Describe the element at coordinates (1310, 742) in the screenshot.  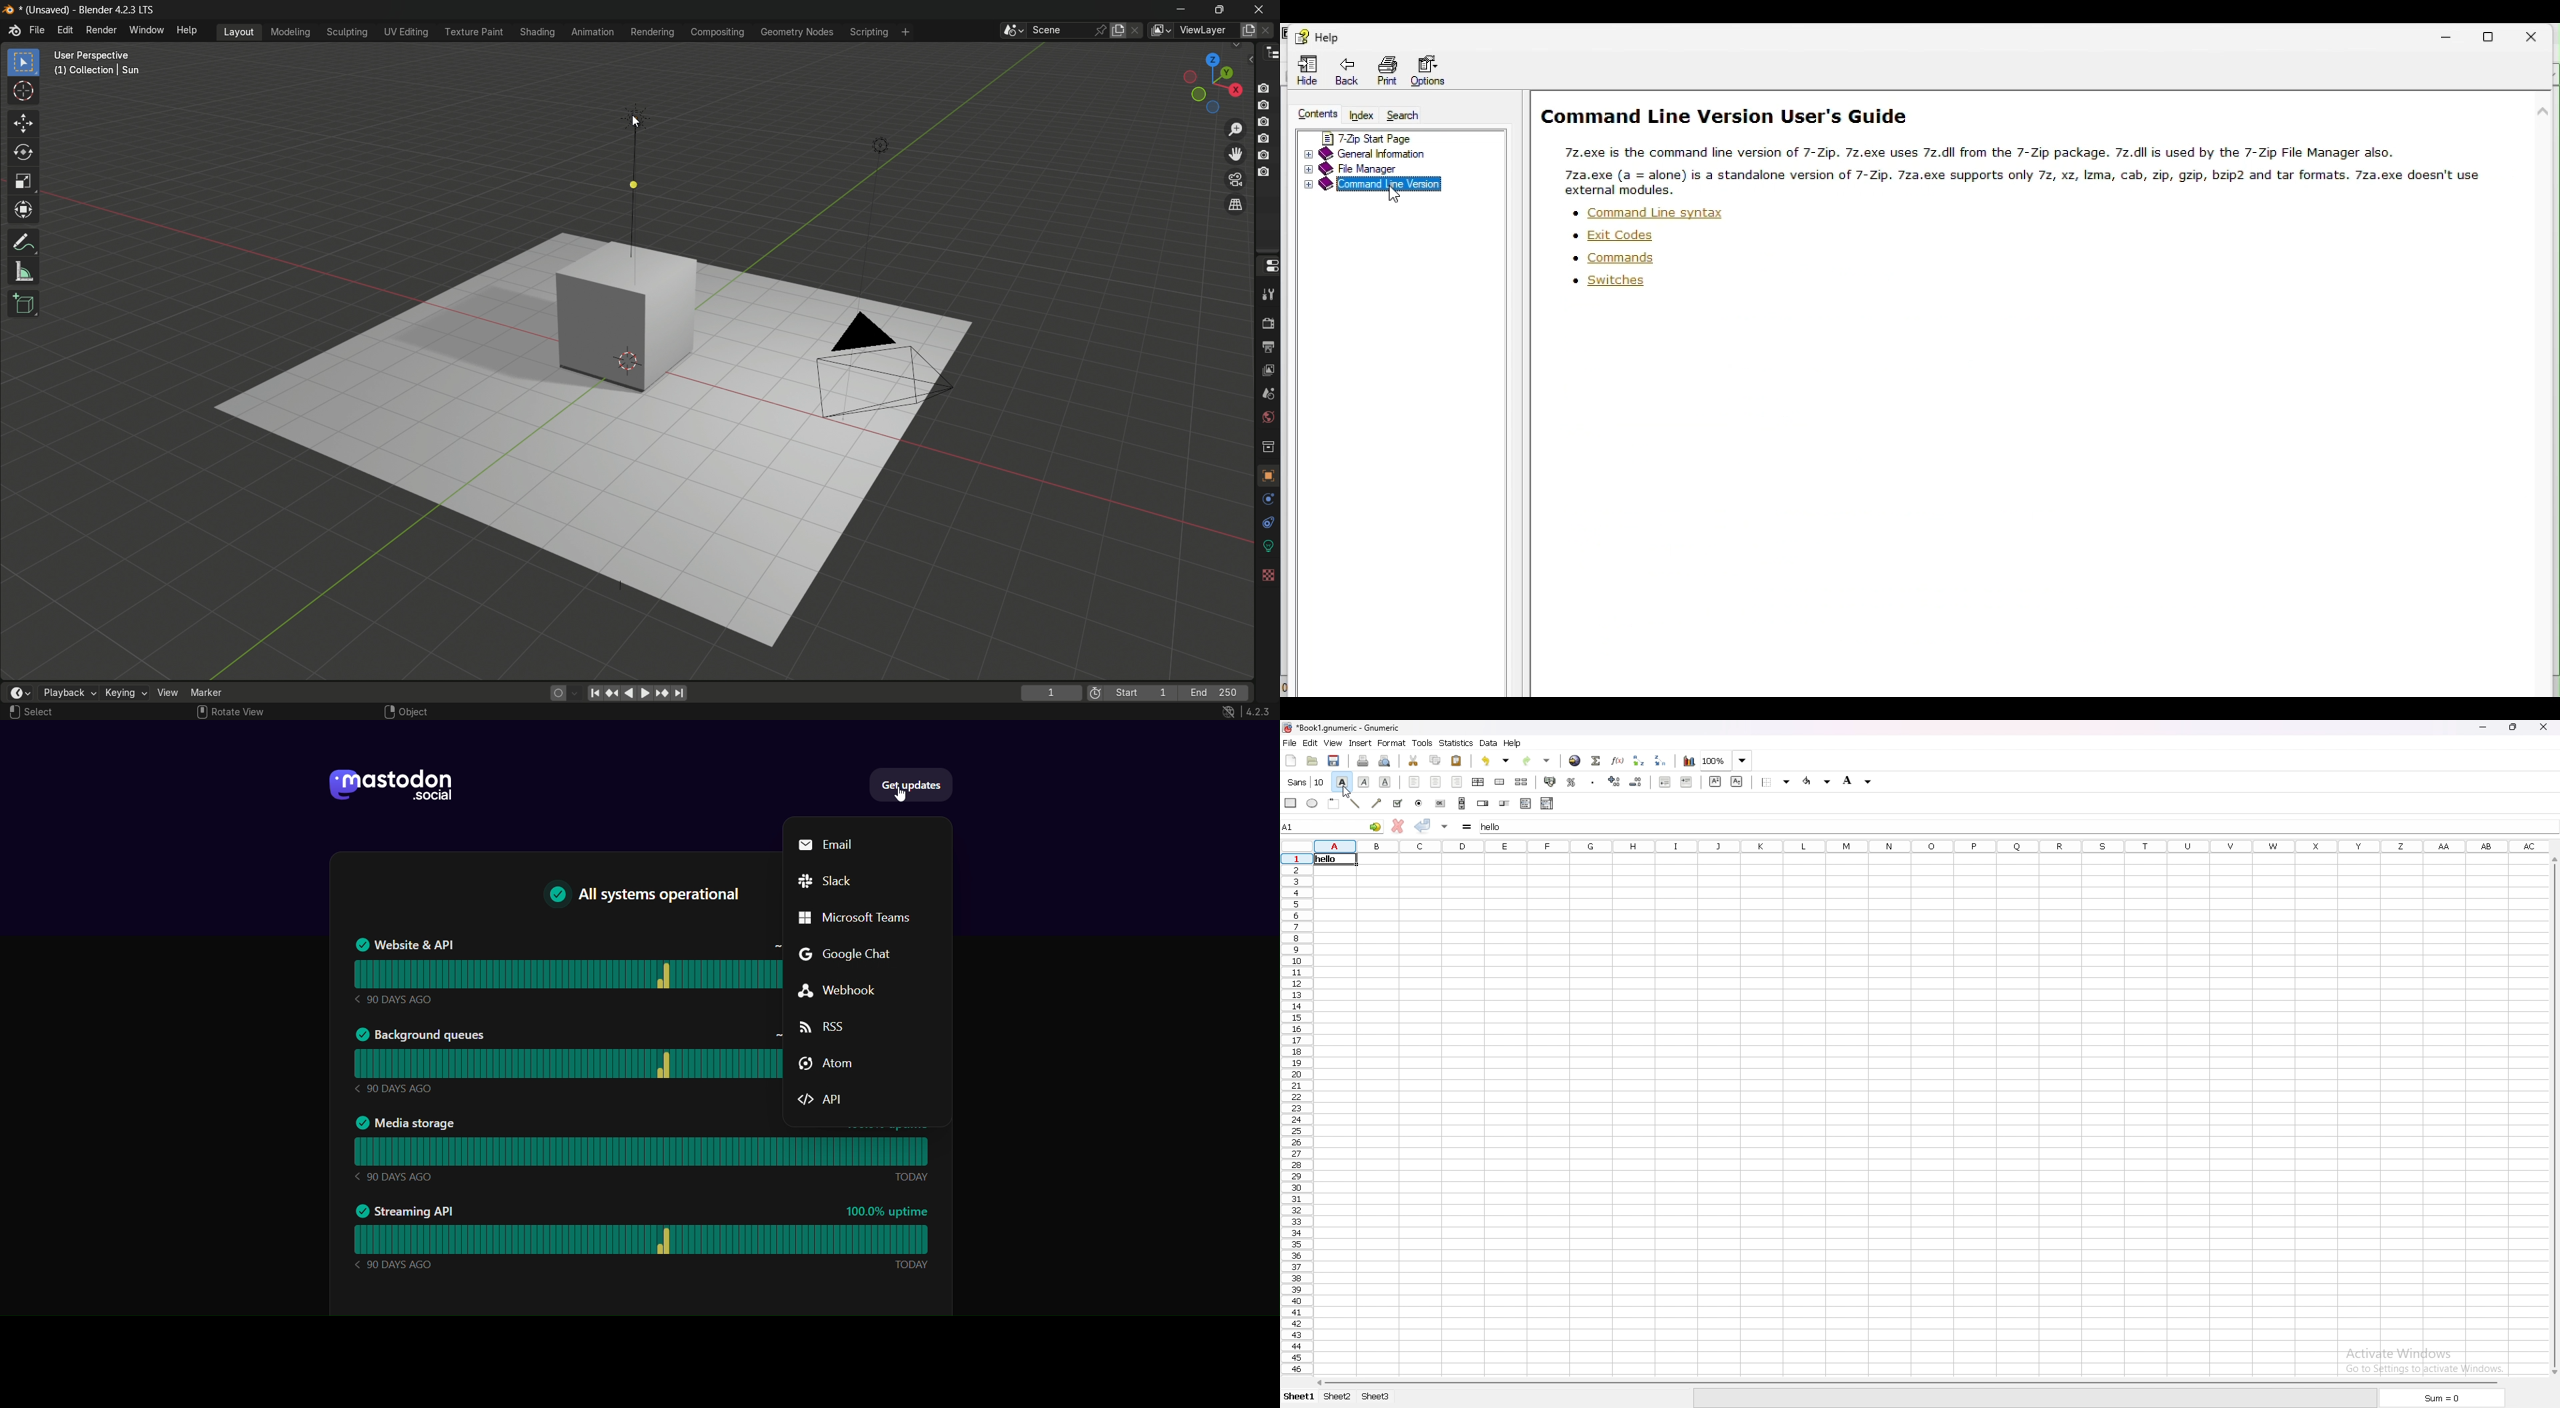
I see `edit` at that location.